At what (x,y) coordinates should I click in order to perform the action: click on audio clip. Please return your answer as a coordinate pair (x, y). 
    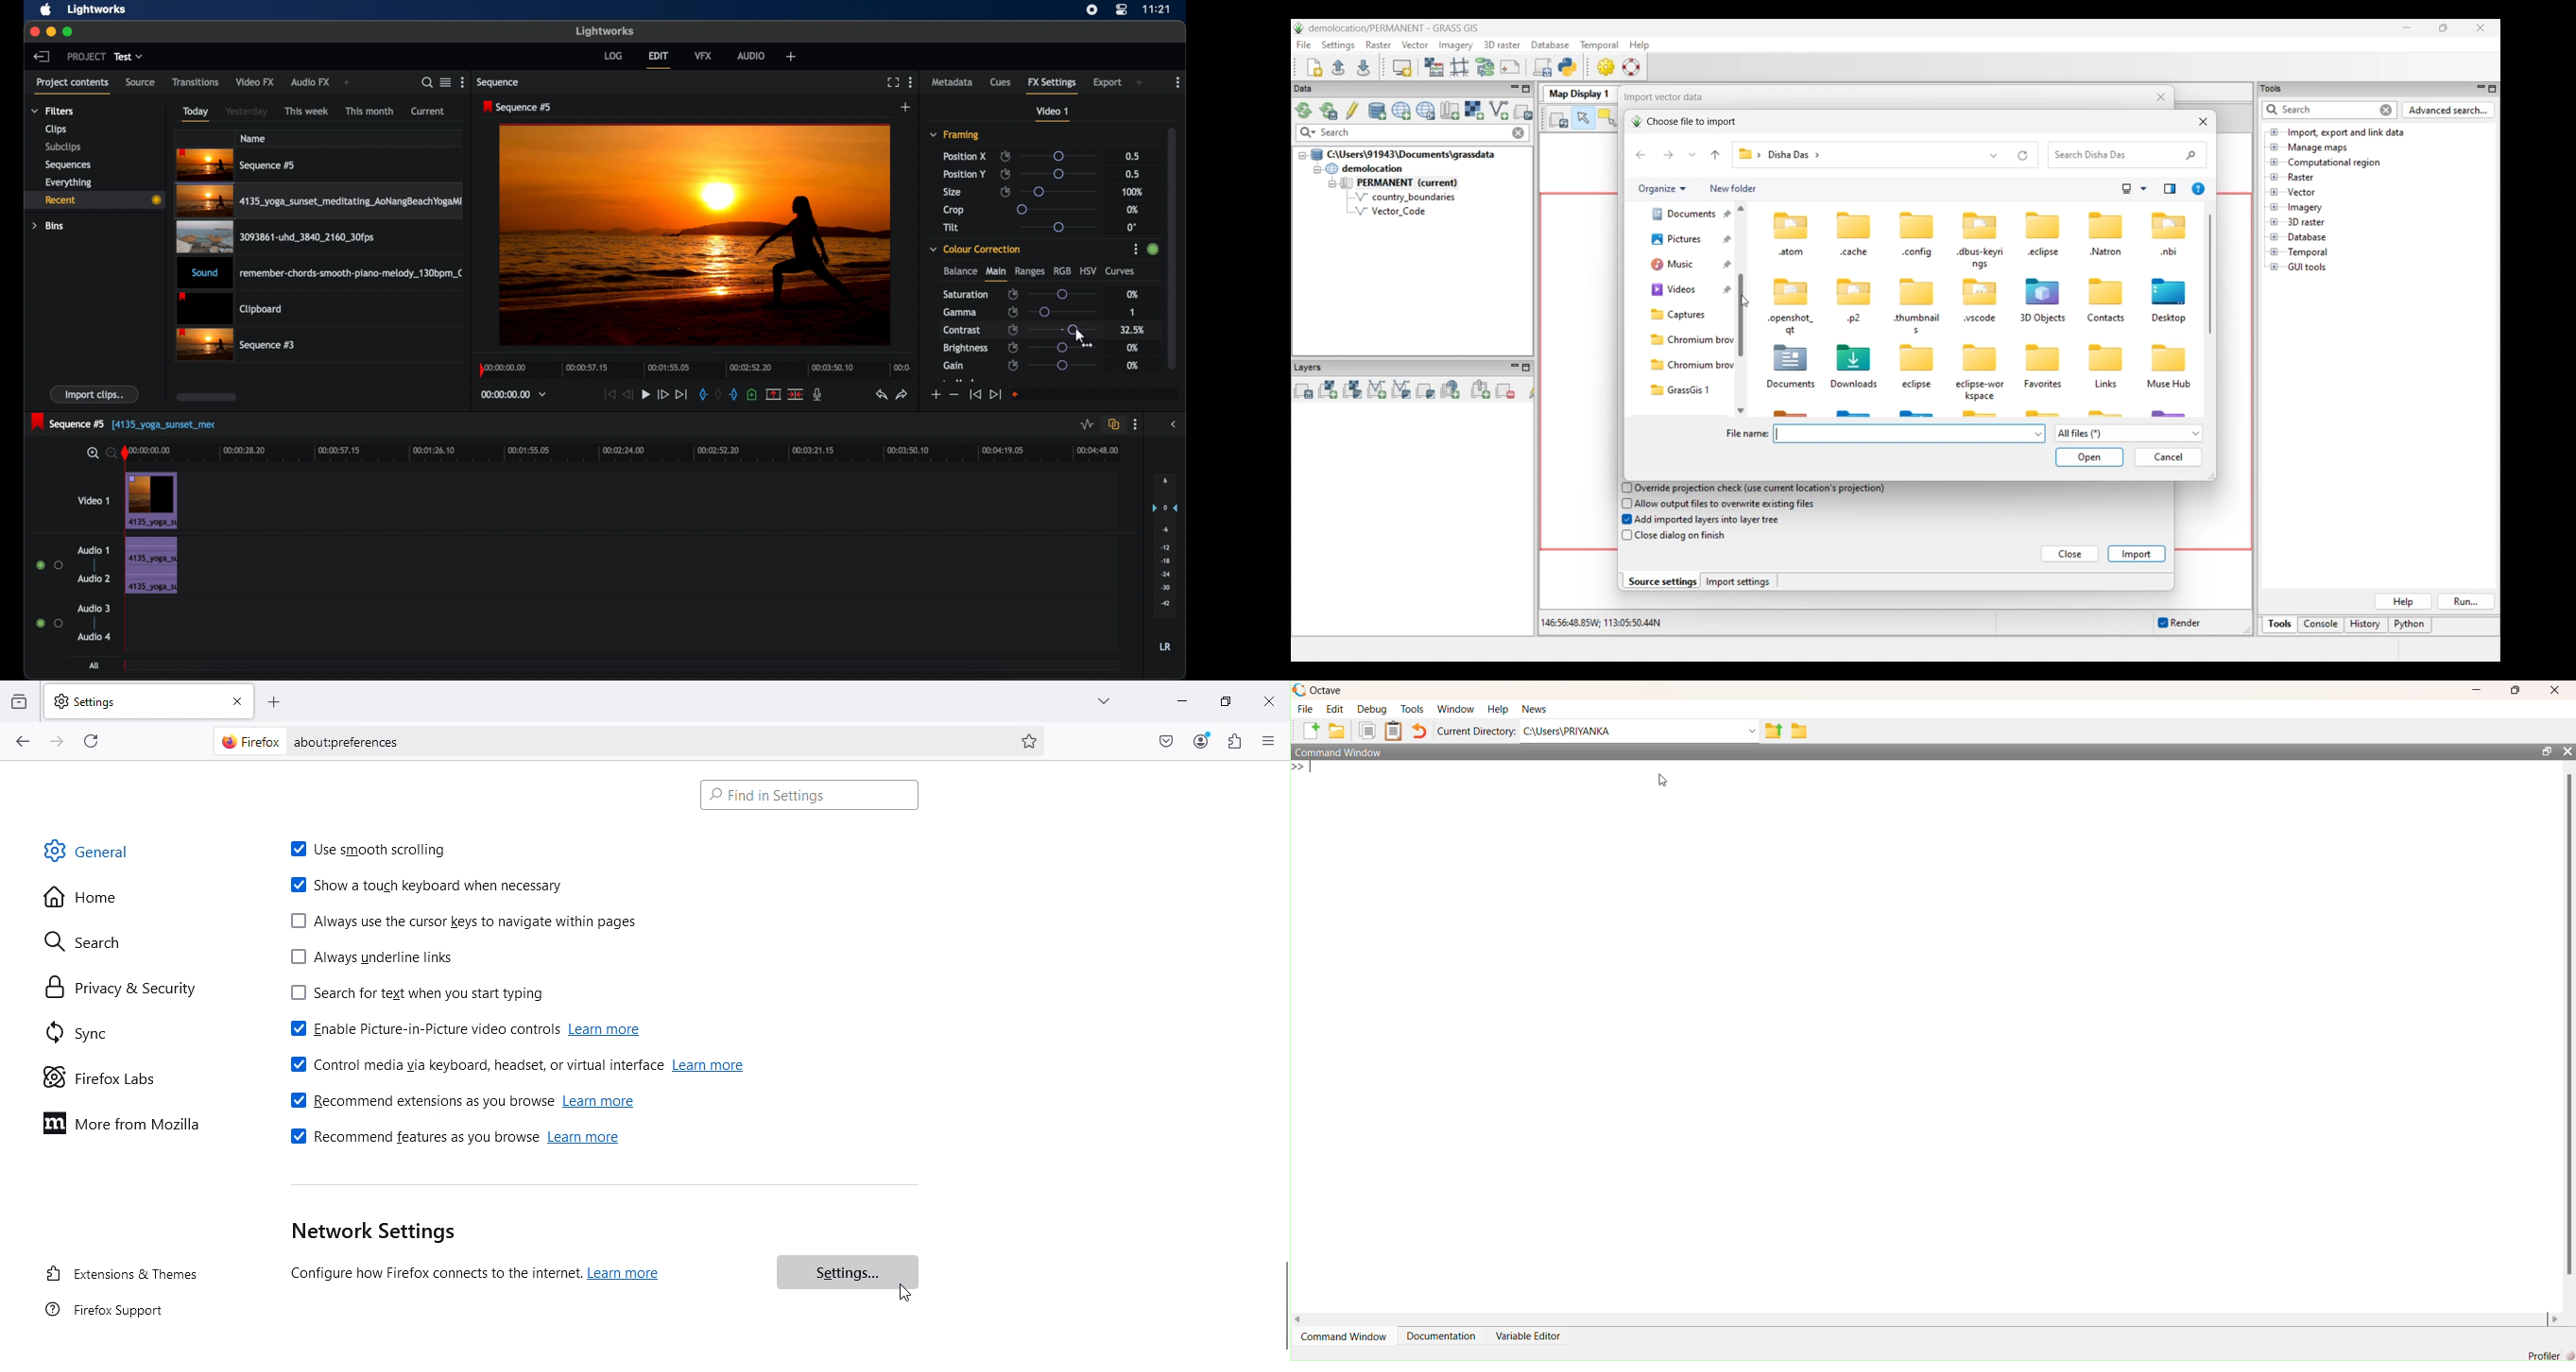
    Looking at the image, I should click on (151, 566).